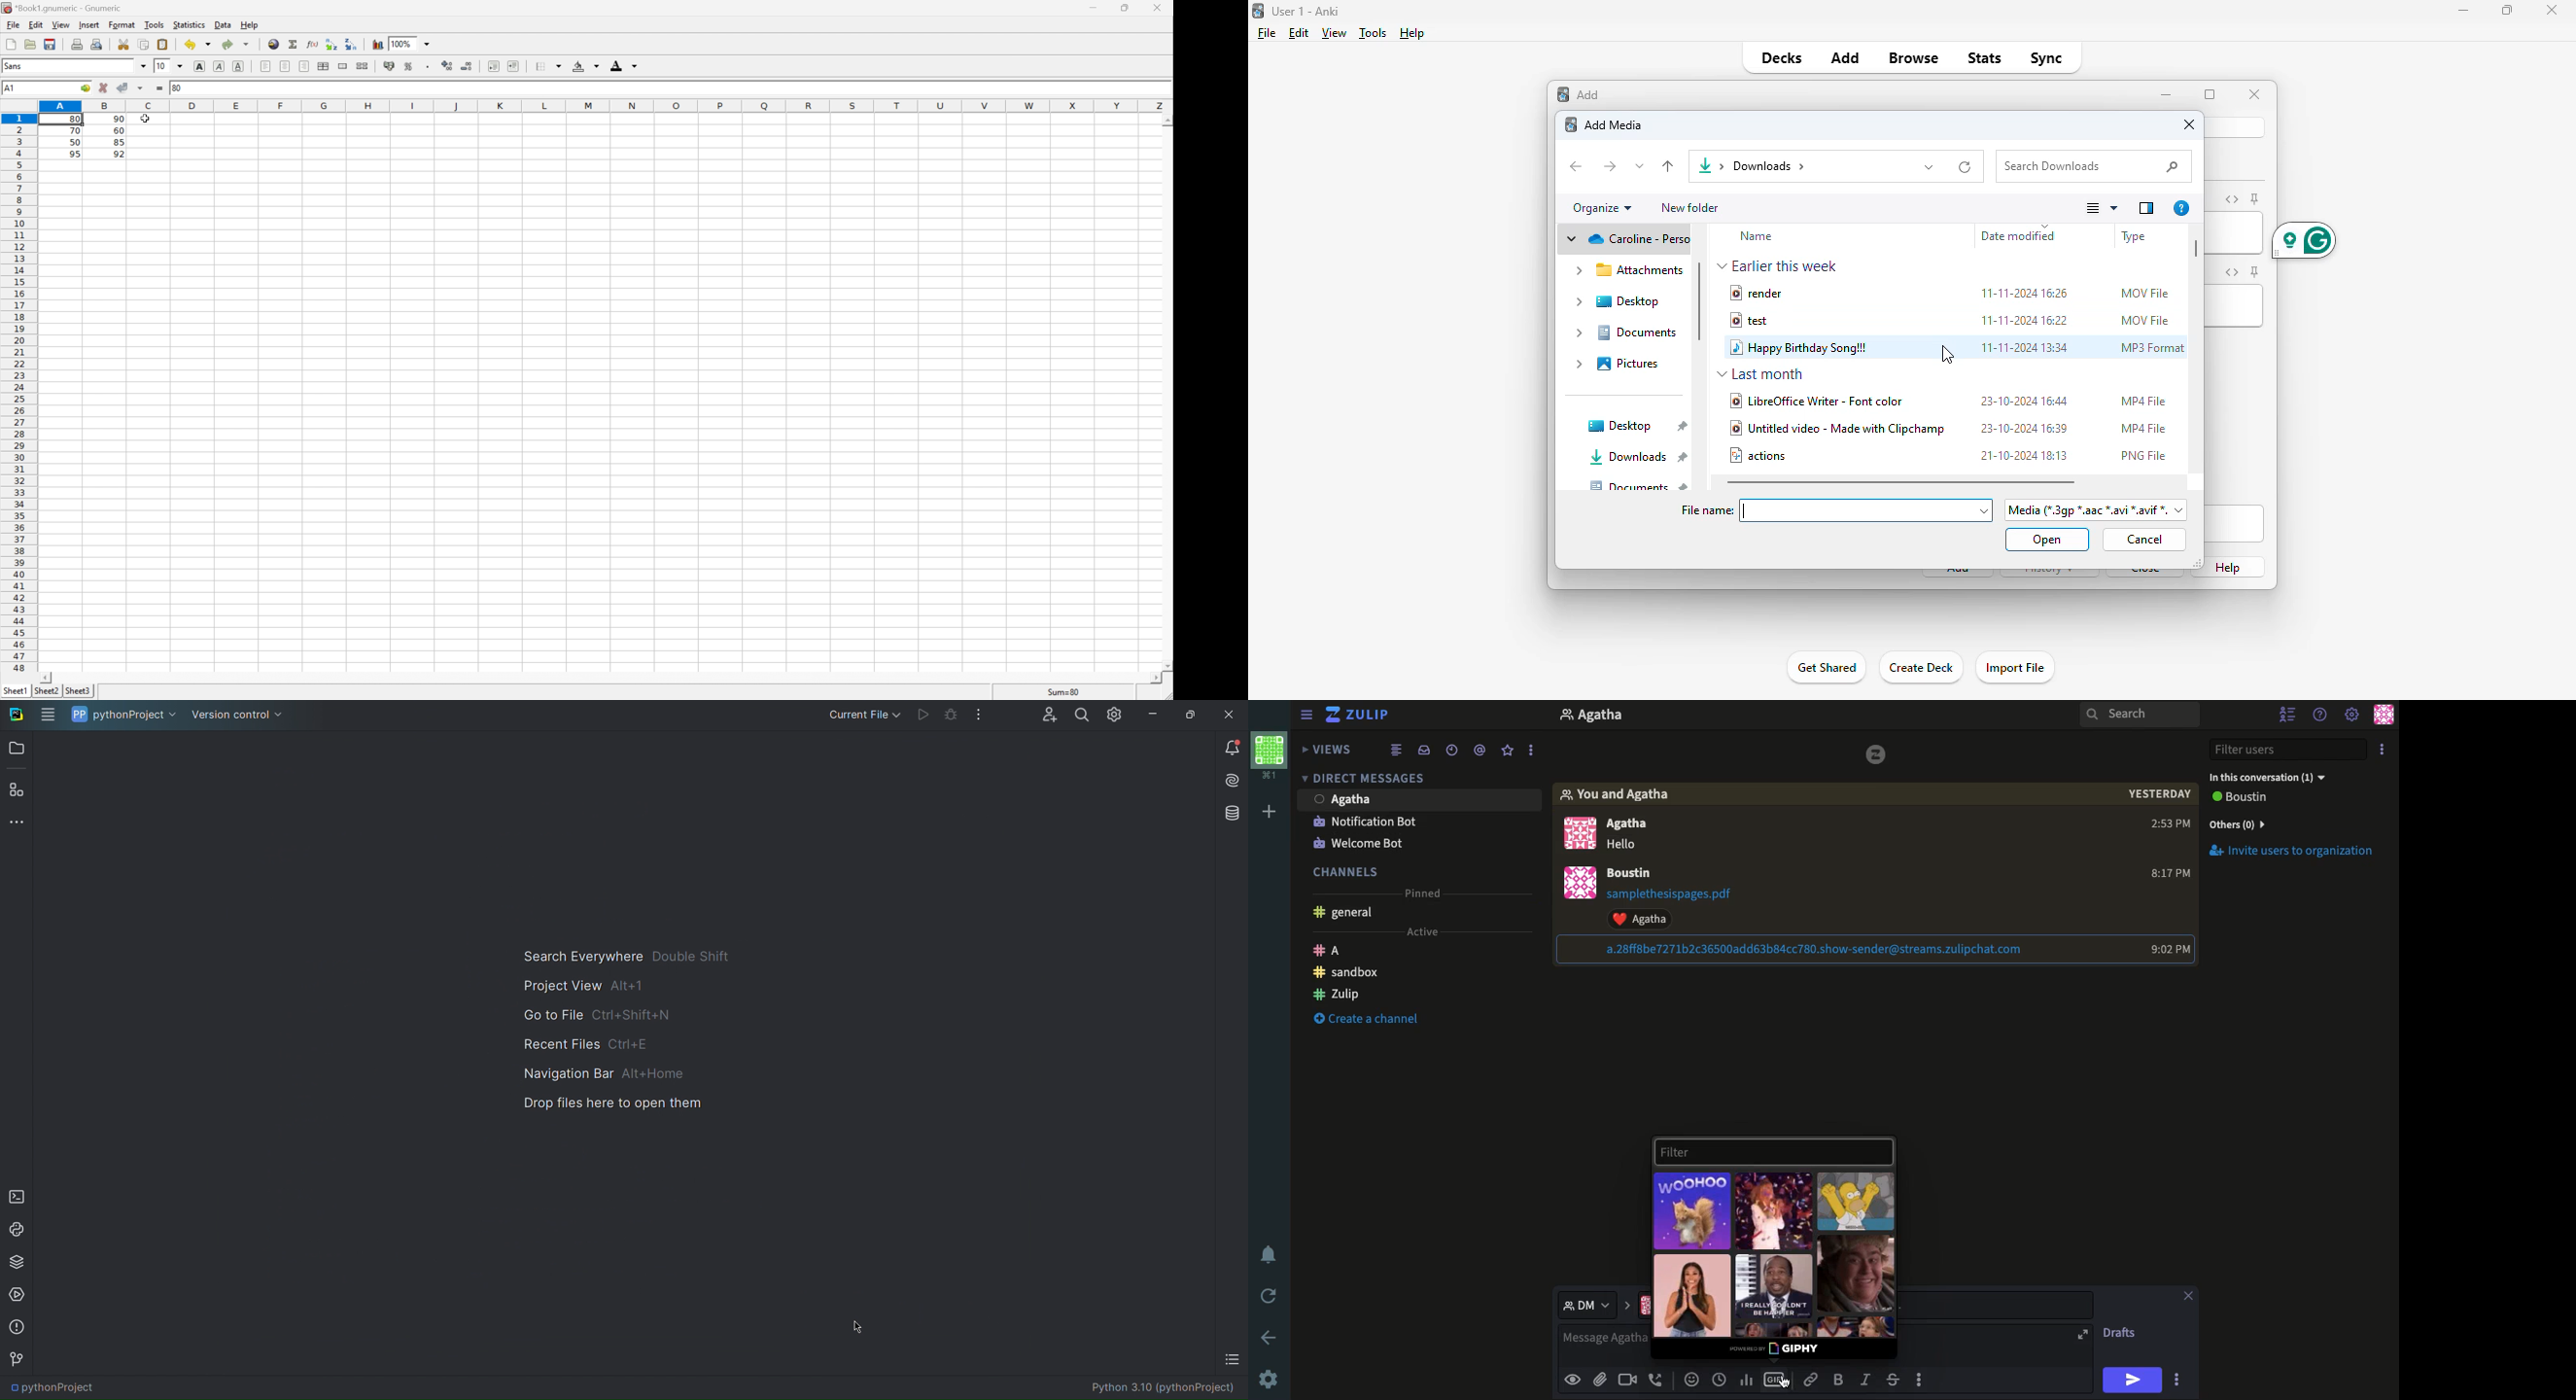 Image resolution: width=2576 pixels, height=1400 pixels. I want to click on Decrease the number of decimals displayed, so click(469, 66).